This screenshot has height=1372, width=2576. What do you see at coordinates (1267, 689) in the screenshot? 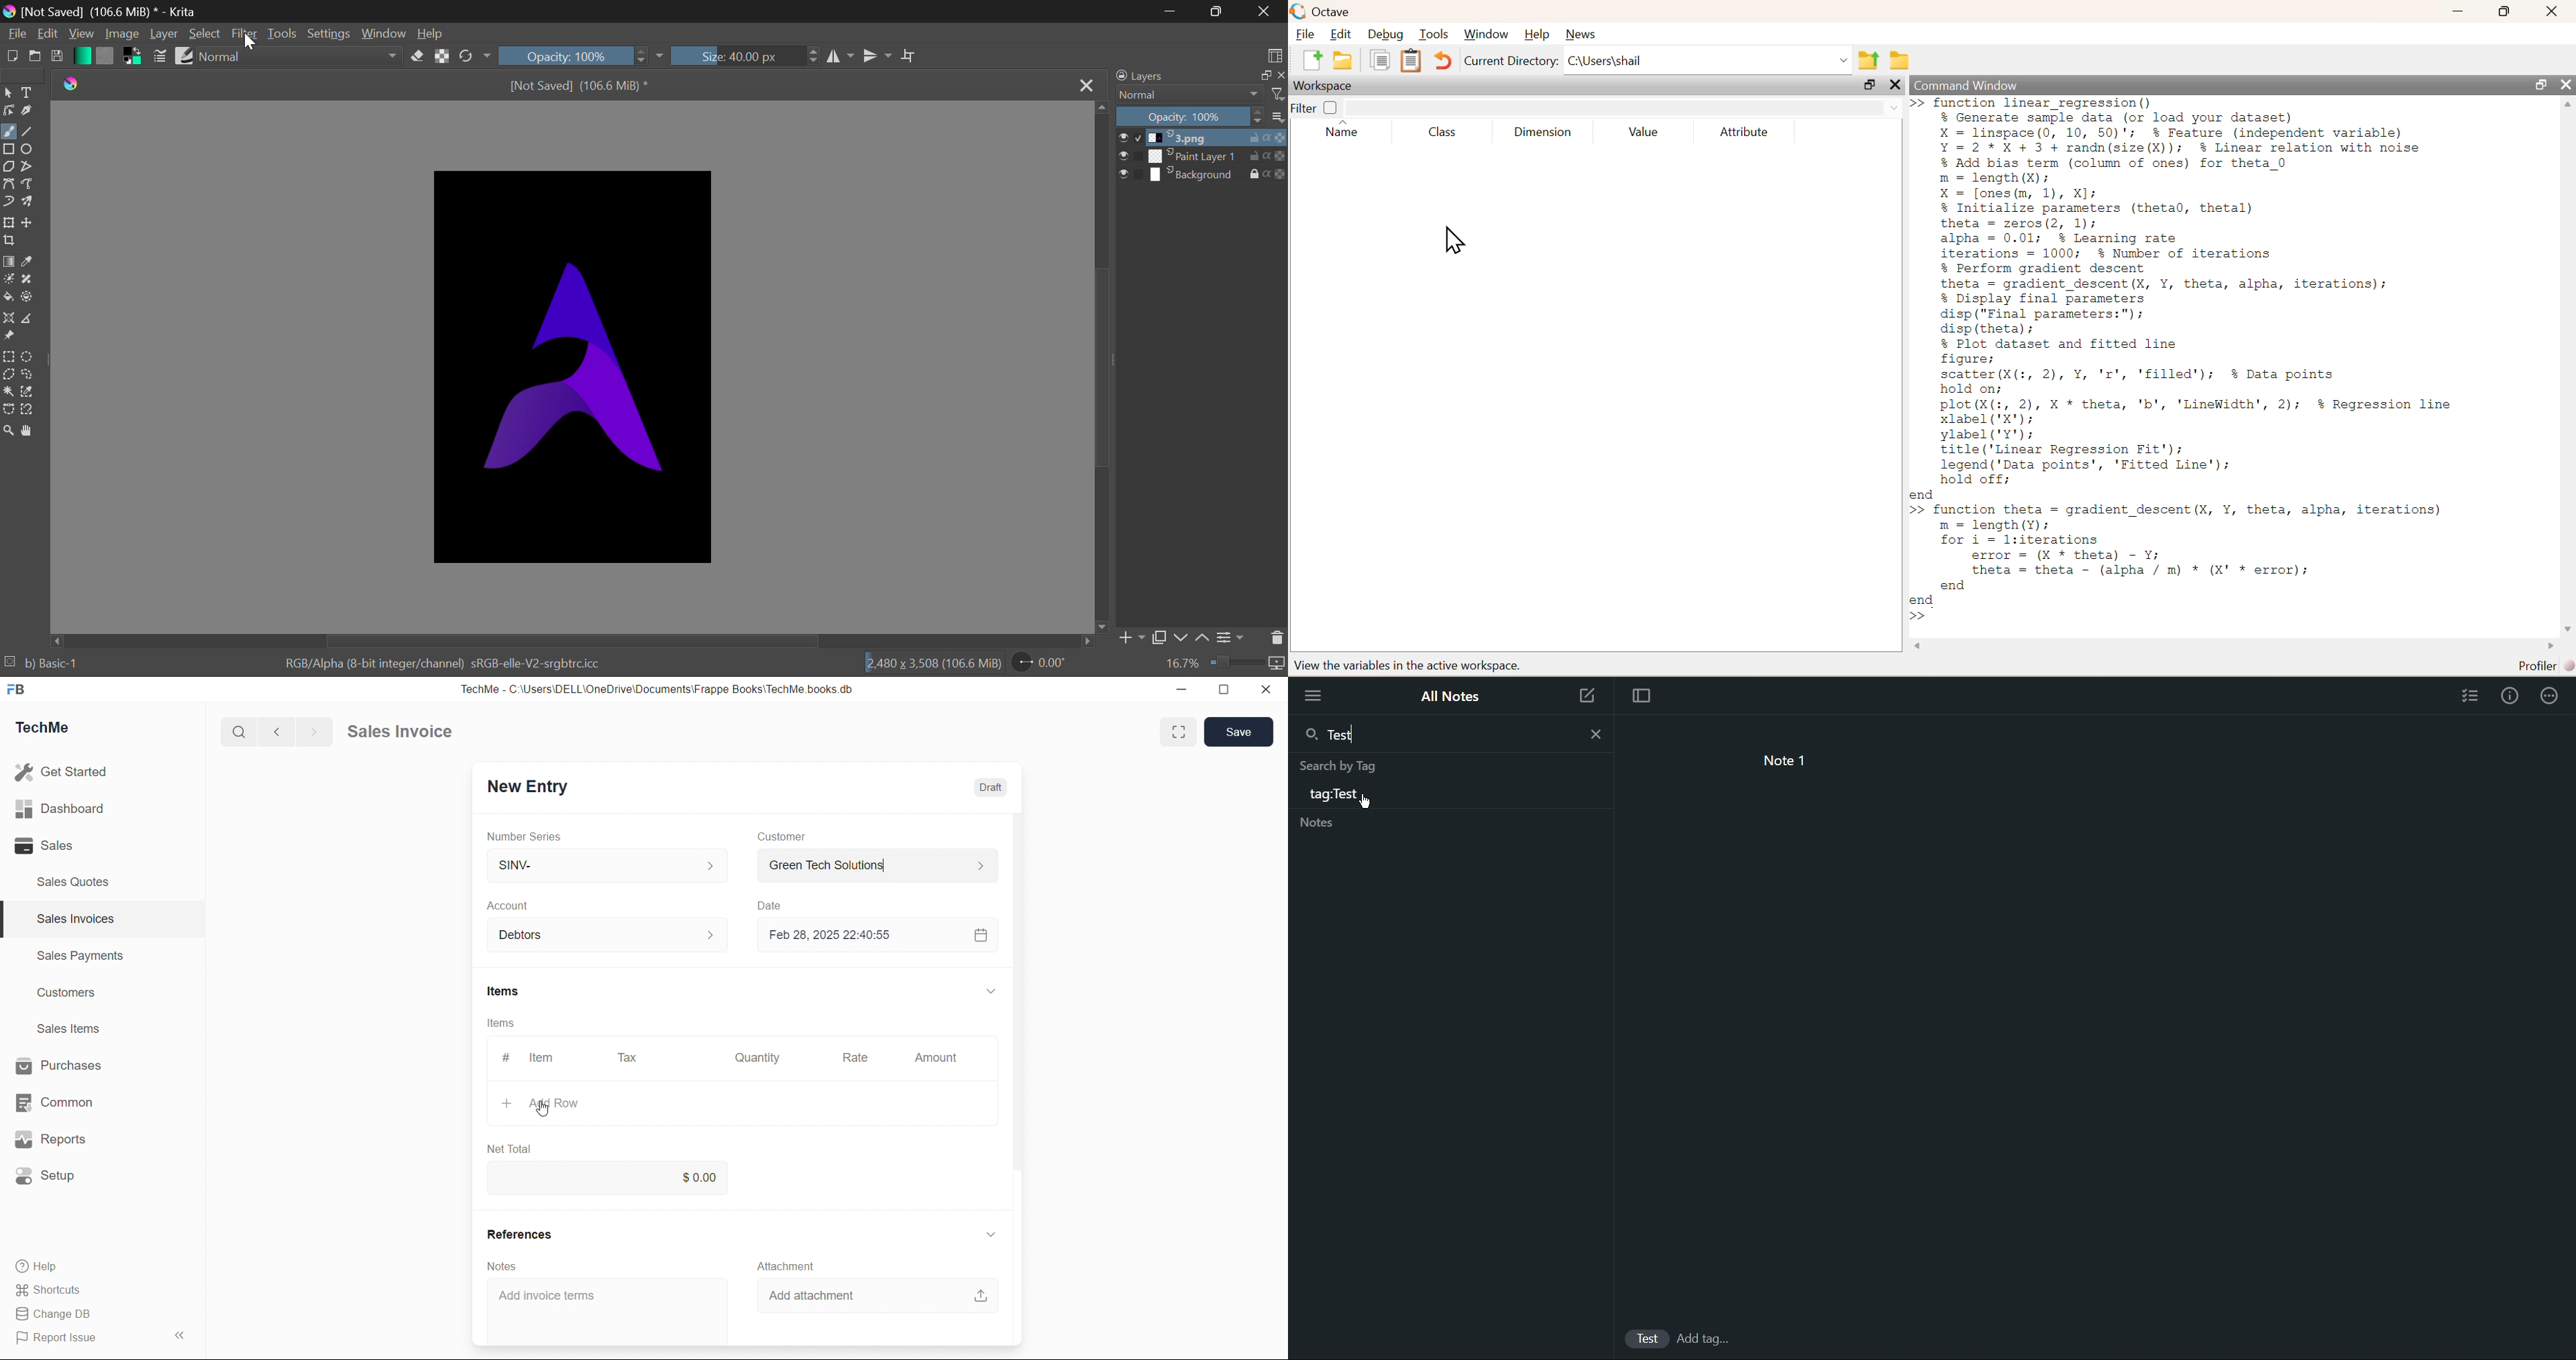
I see `close` at bounding box center [1267, 689].